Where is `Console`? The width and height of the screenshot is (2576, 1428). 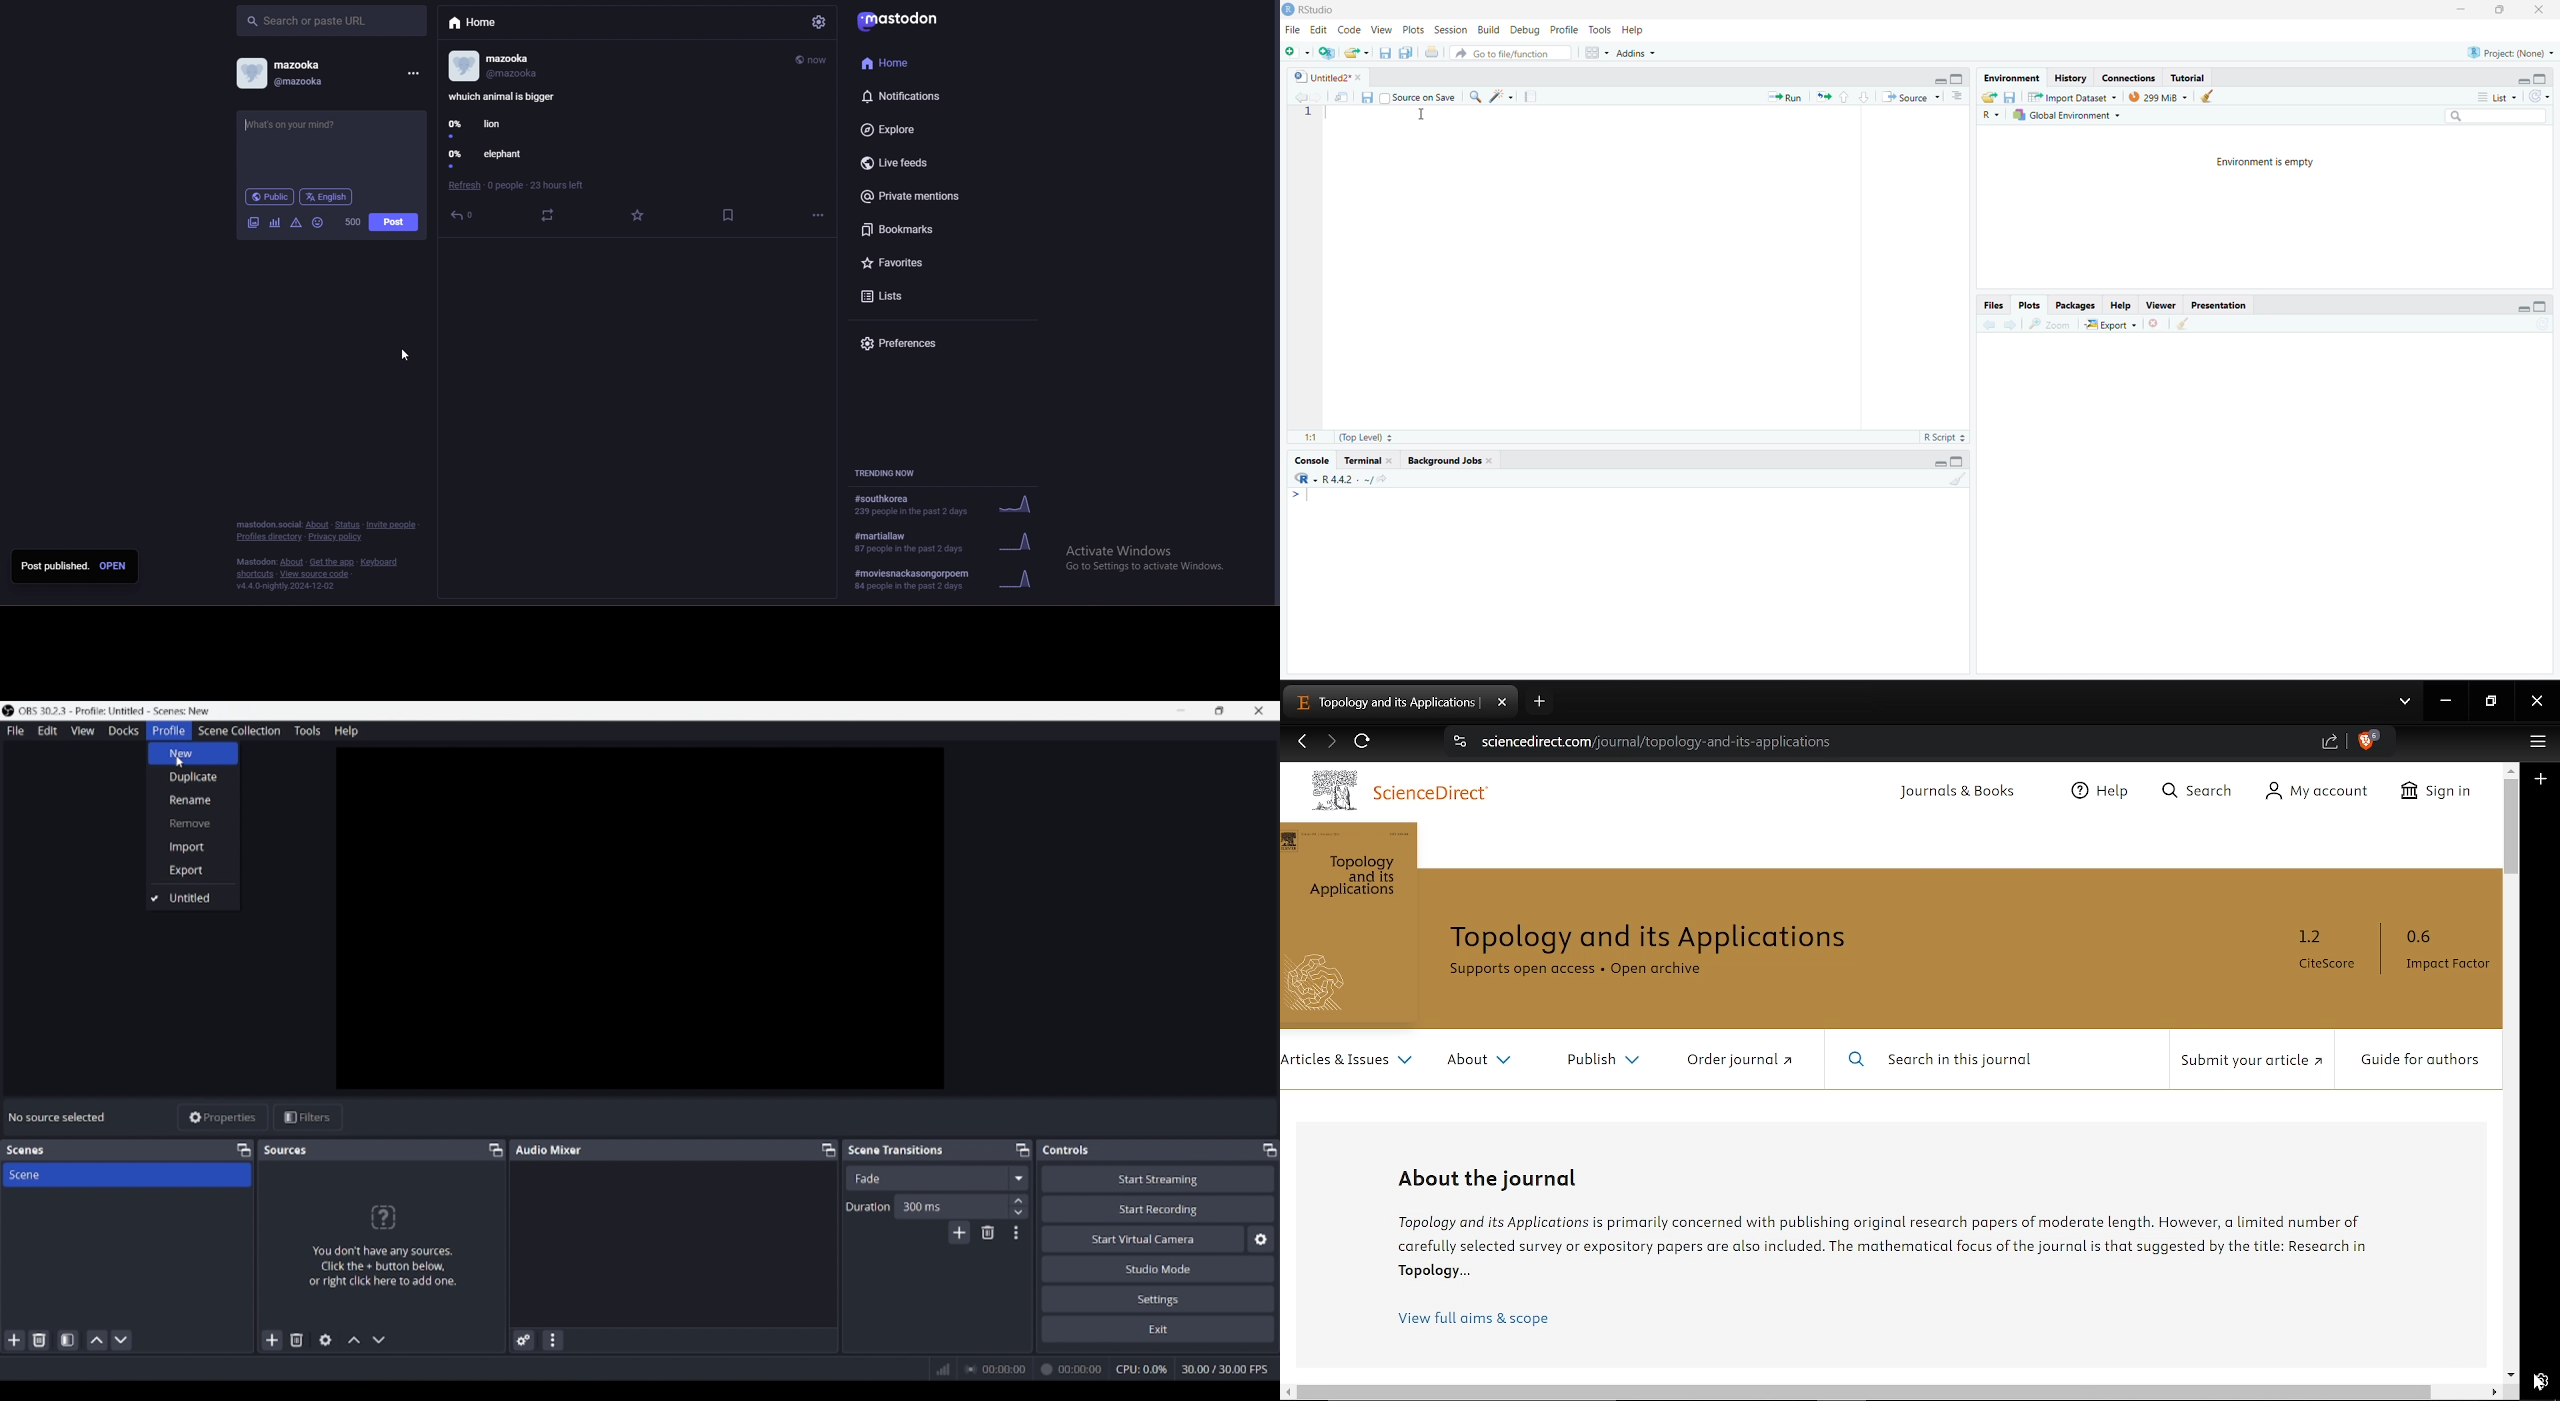
Console is located at coordinates (1312, 461).